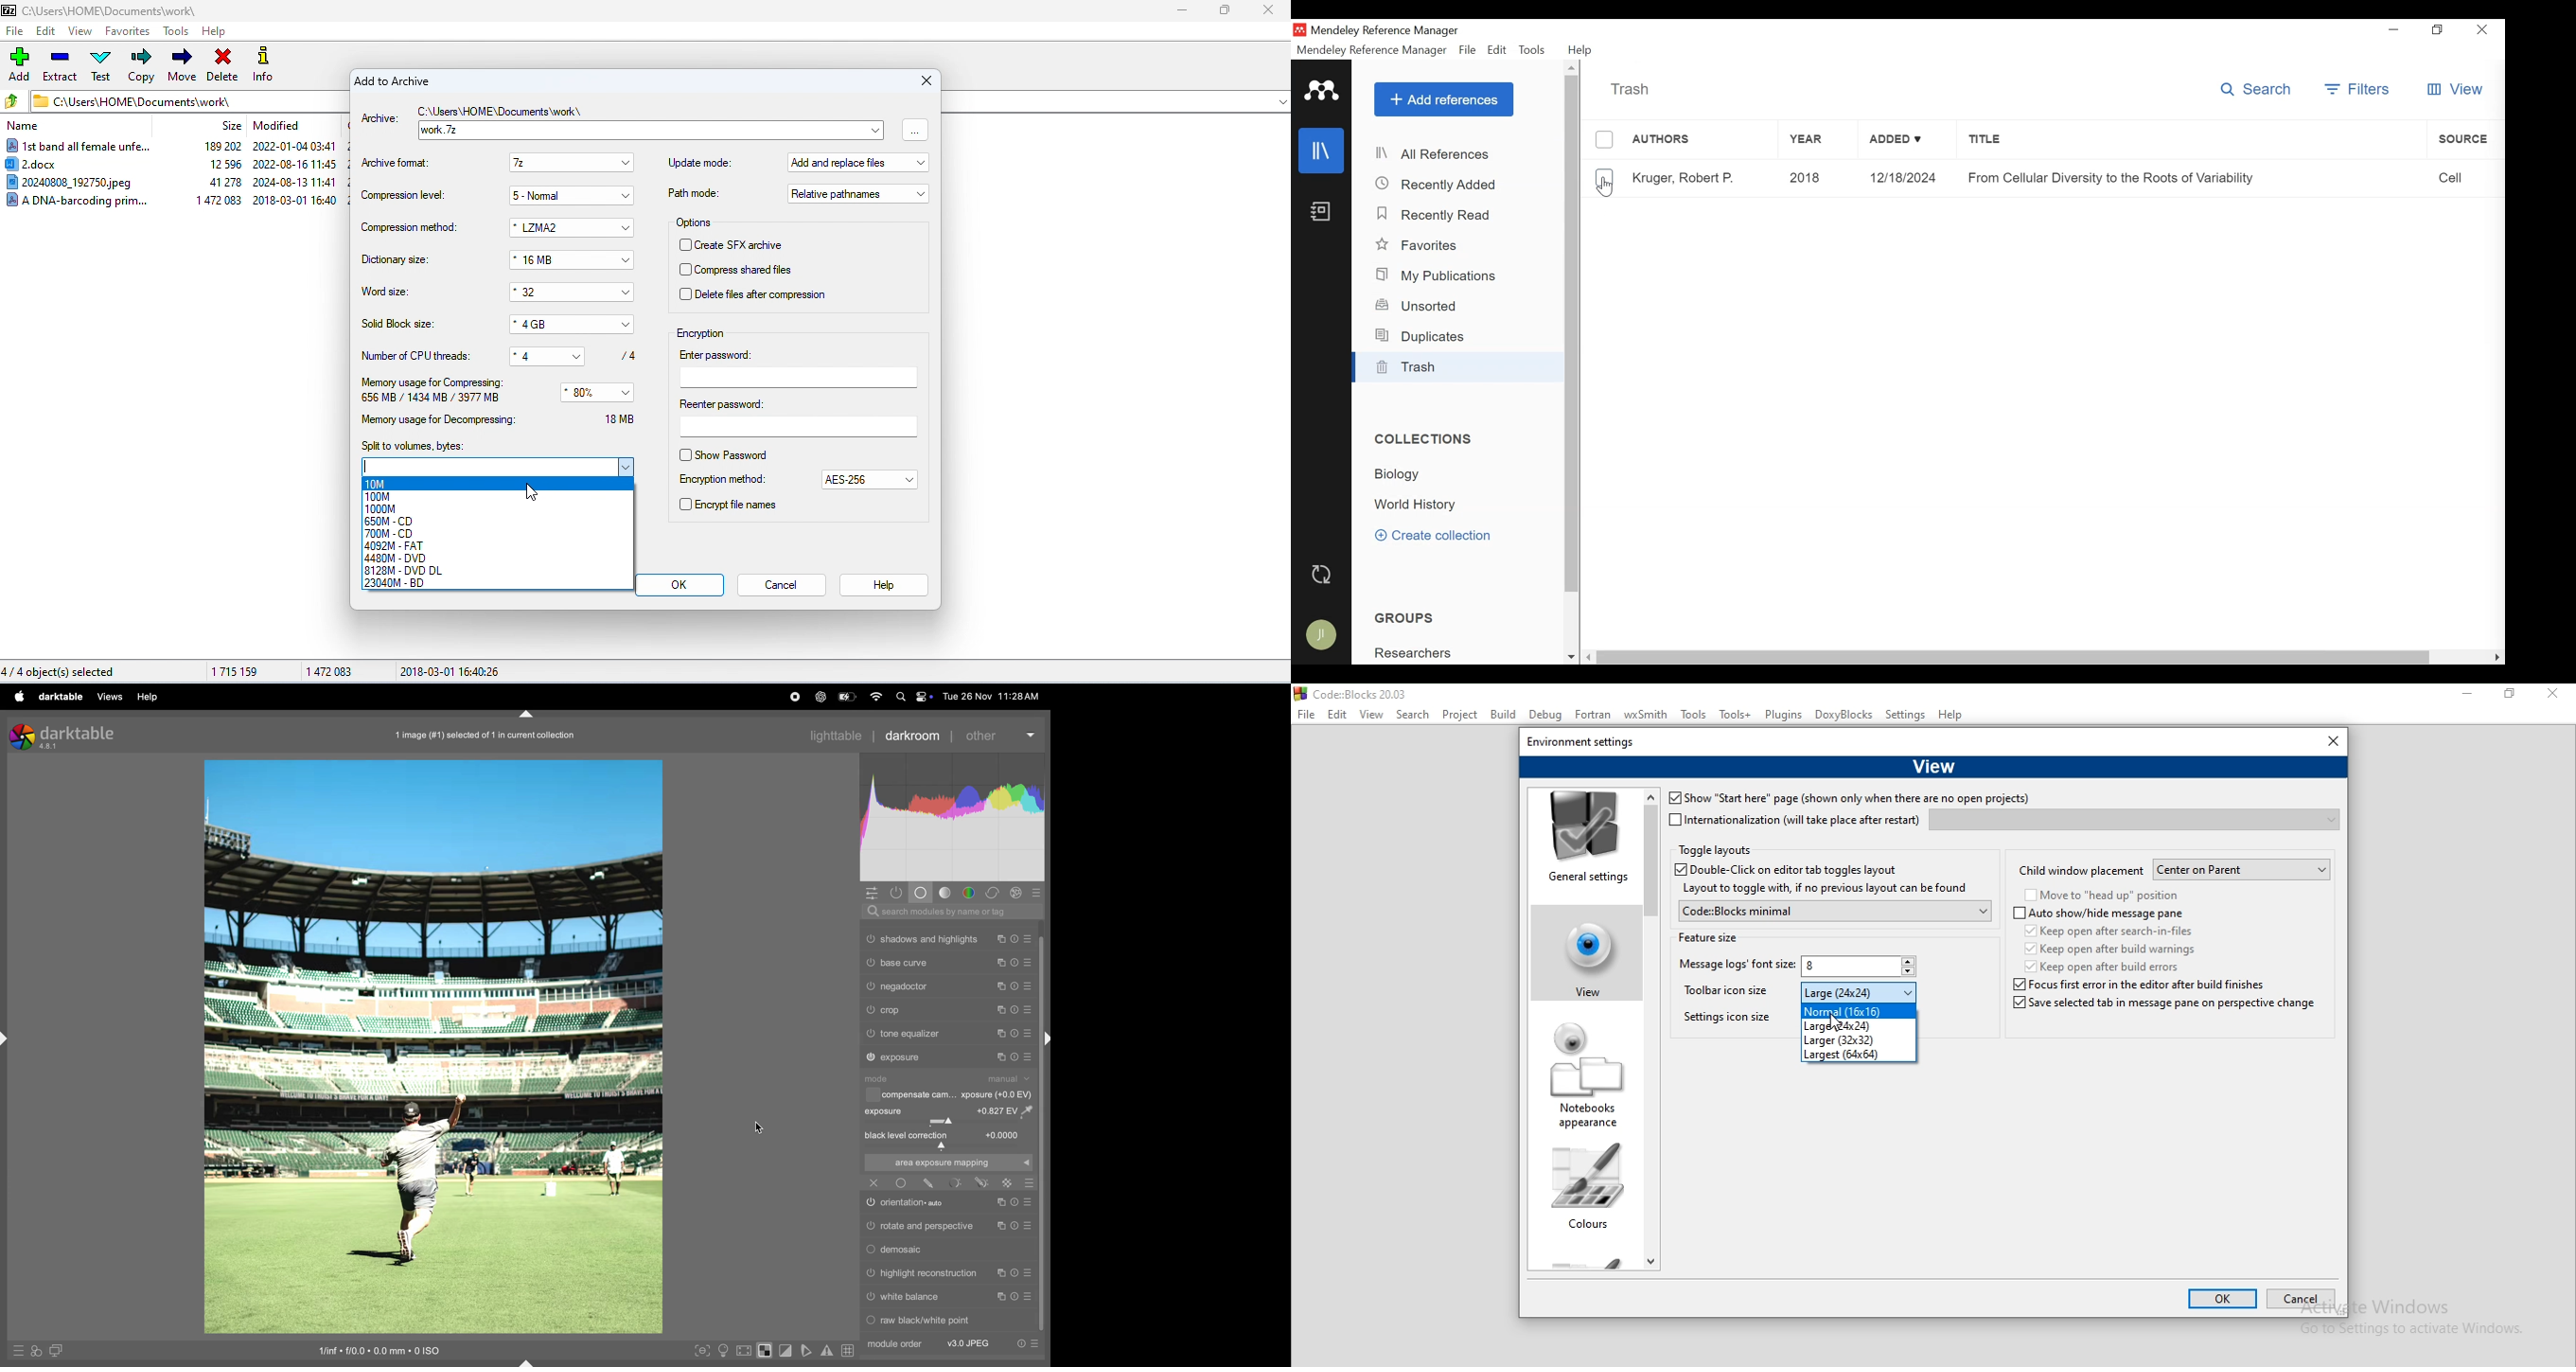 The height and width of the screenshot is (1372, 2576). Describe the element at coordinates (1029, 986) in the screenshot. I see `Presets ` at that location.